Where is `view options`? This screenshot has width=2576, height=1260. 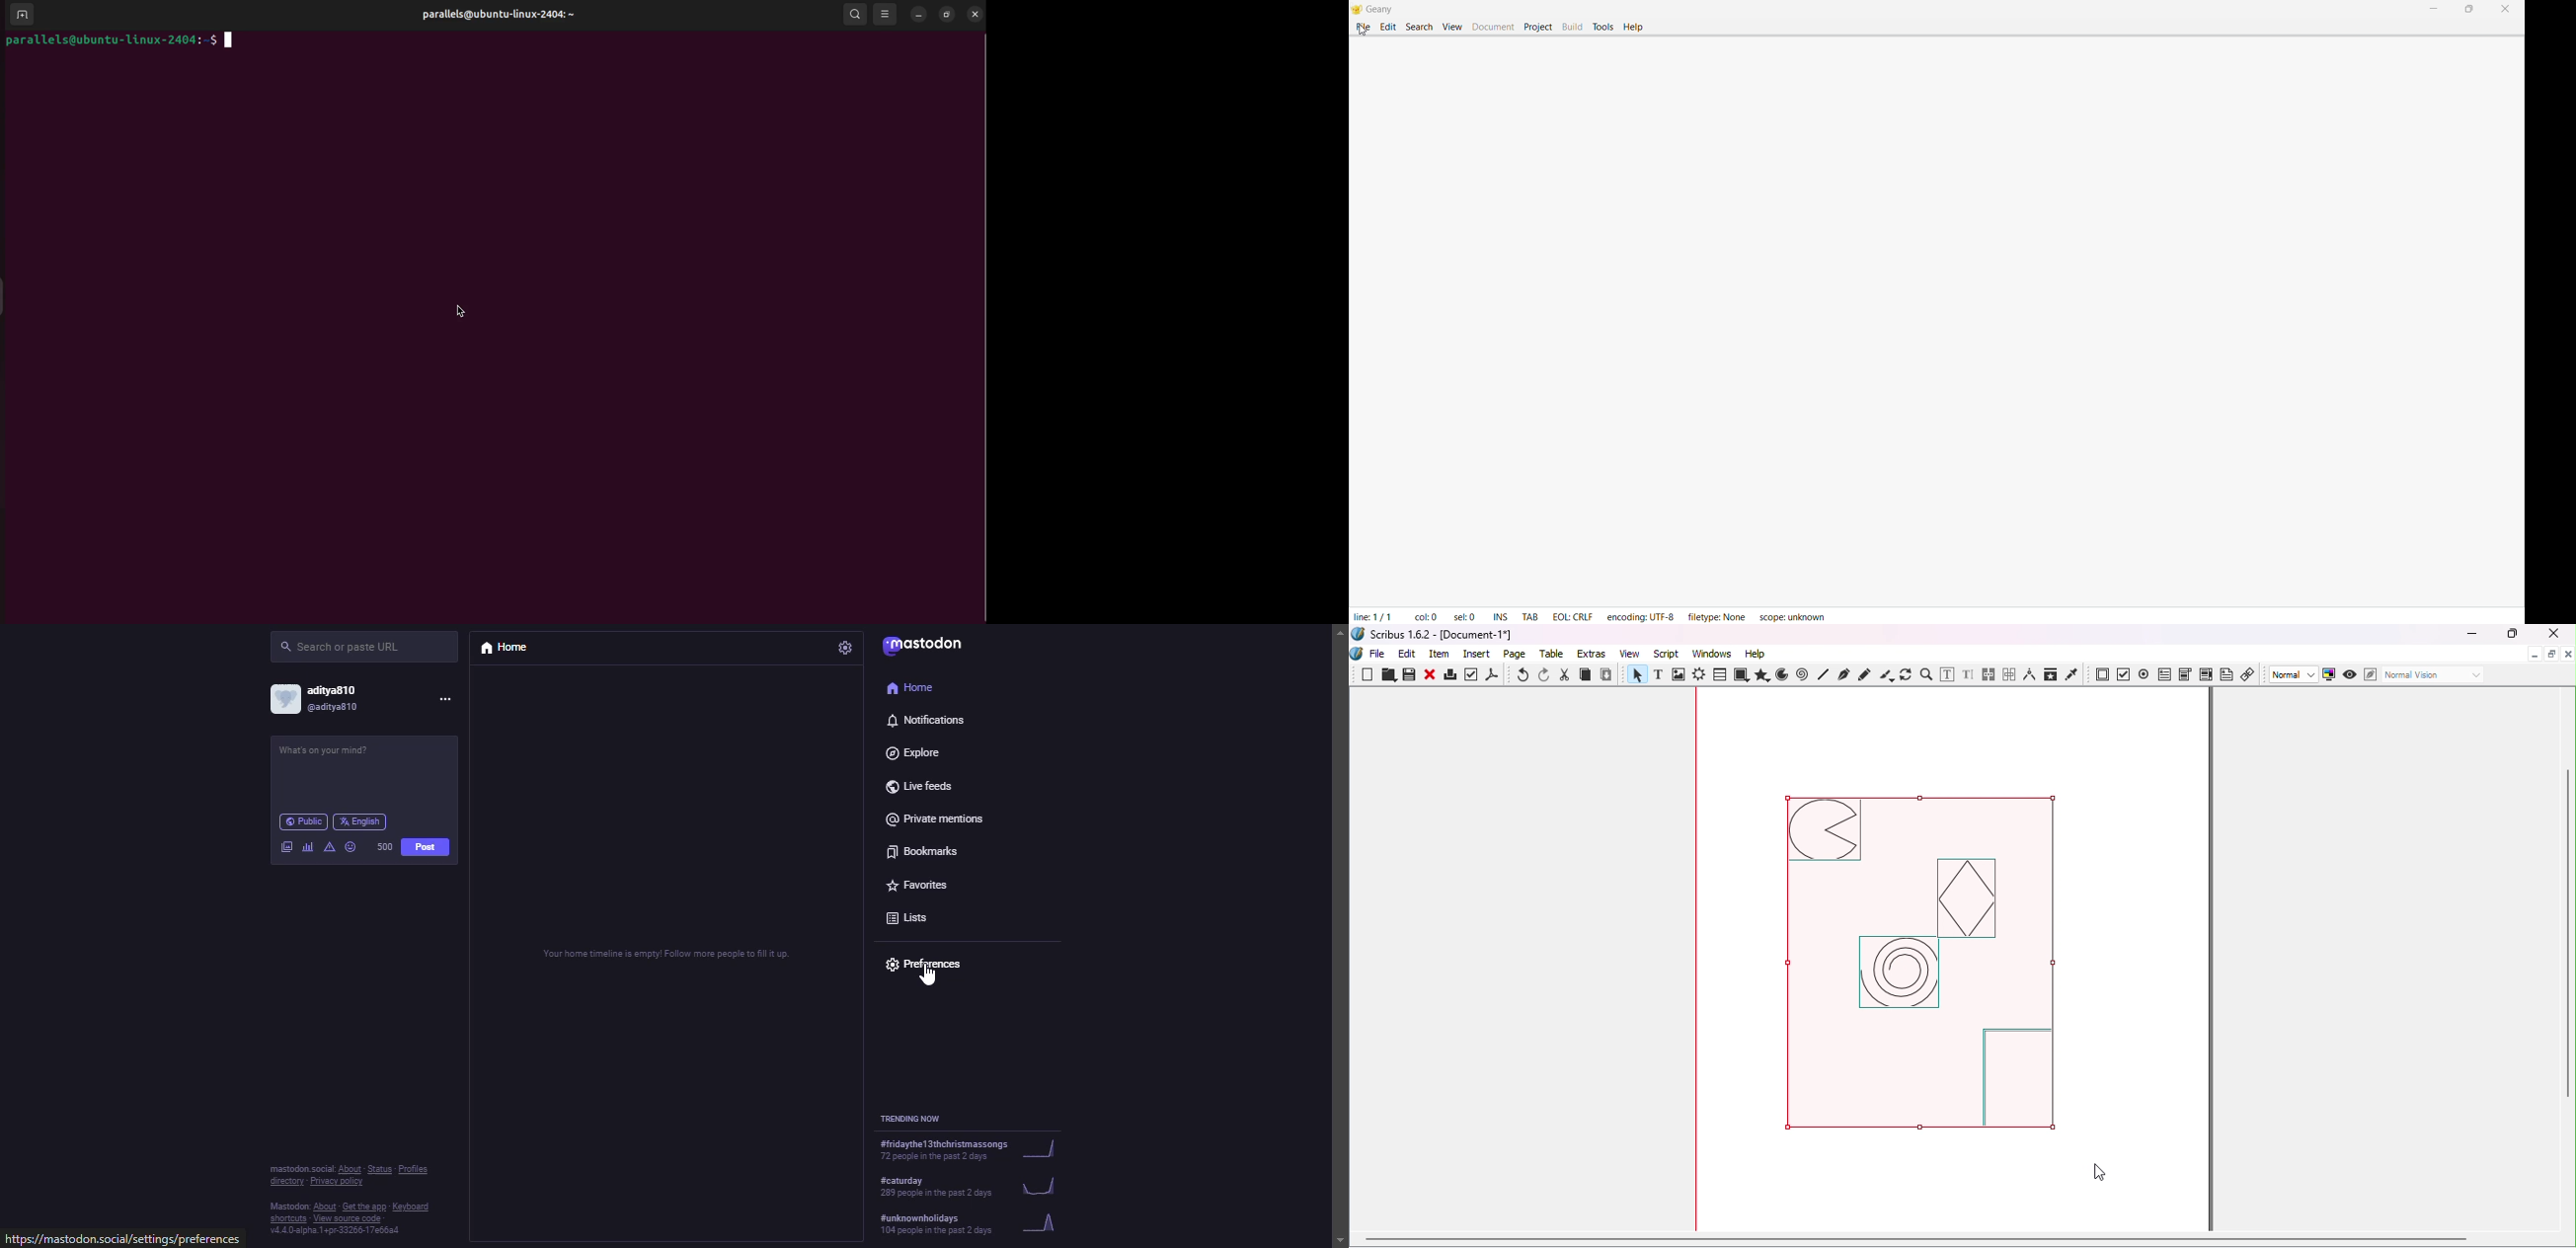
view options is located at coordinates (886, 14).